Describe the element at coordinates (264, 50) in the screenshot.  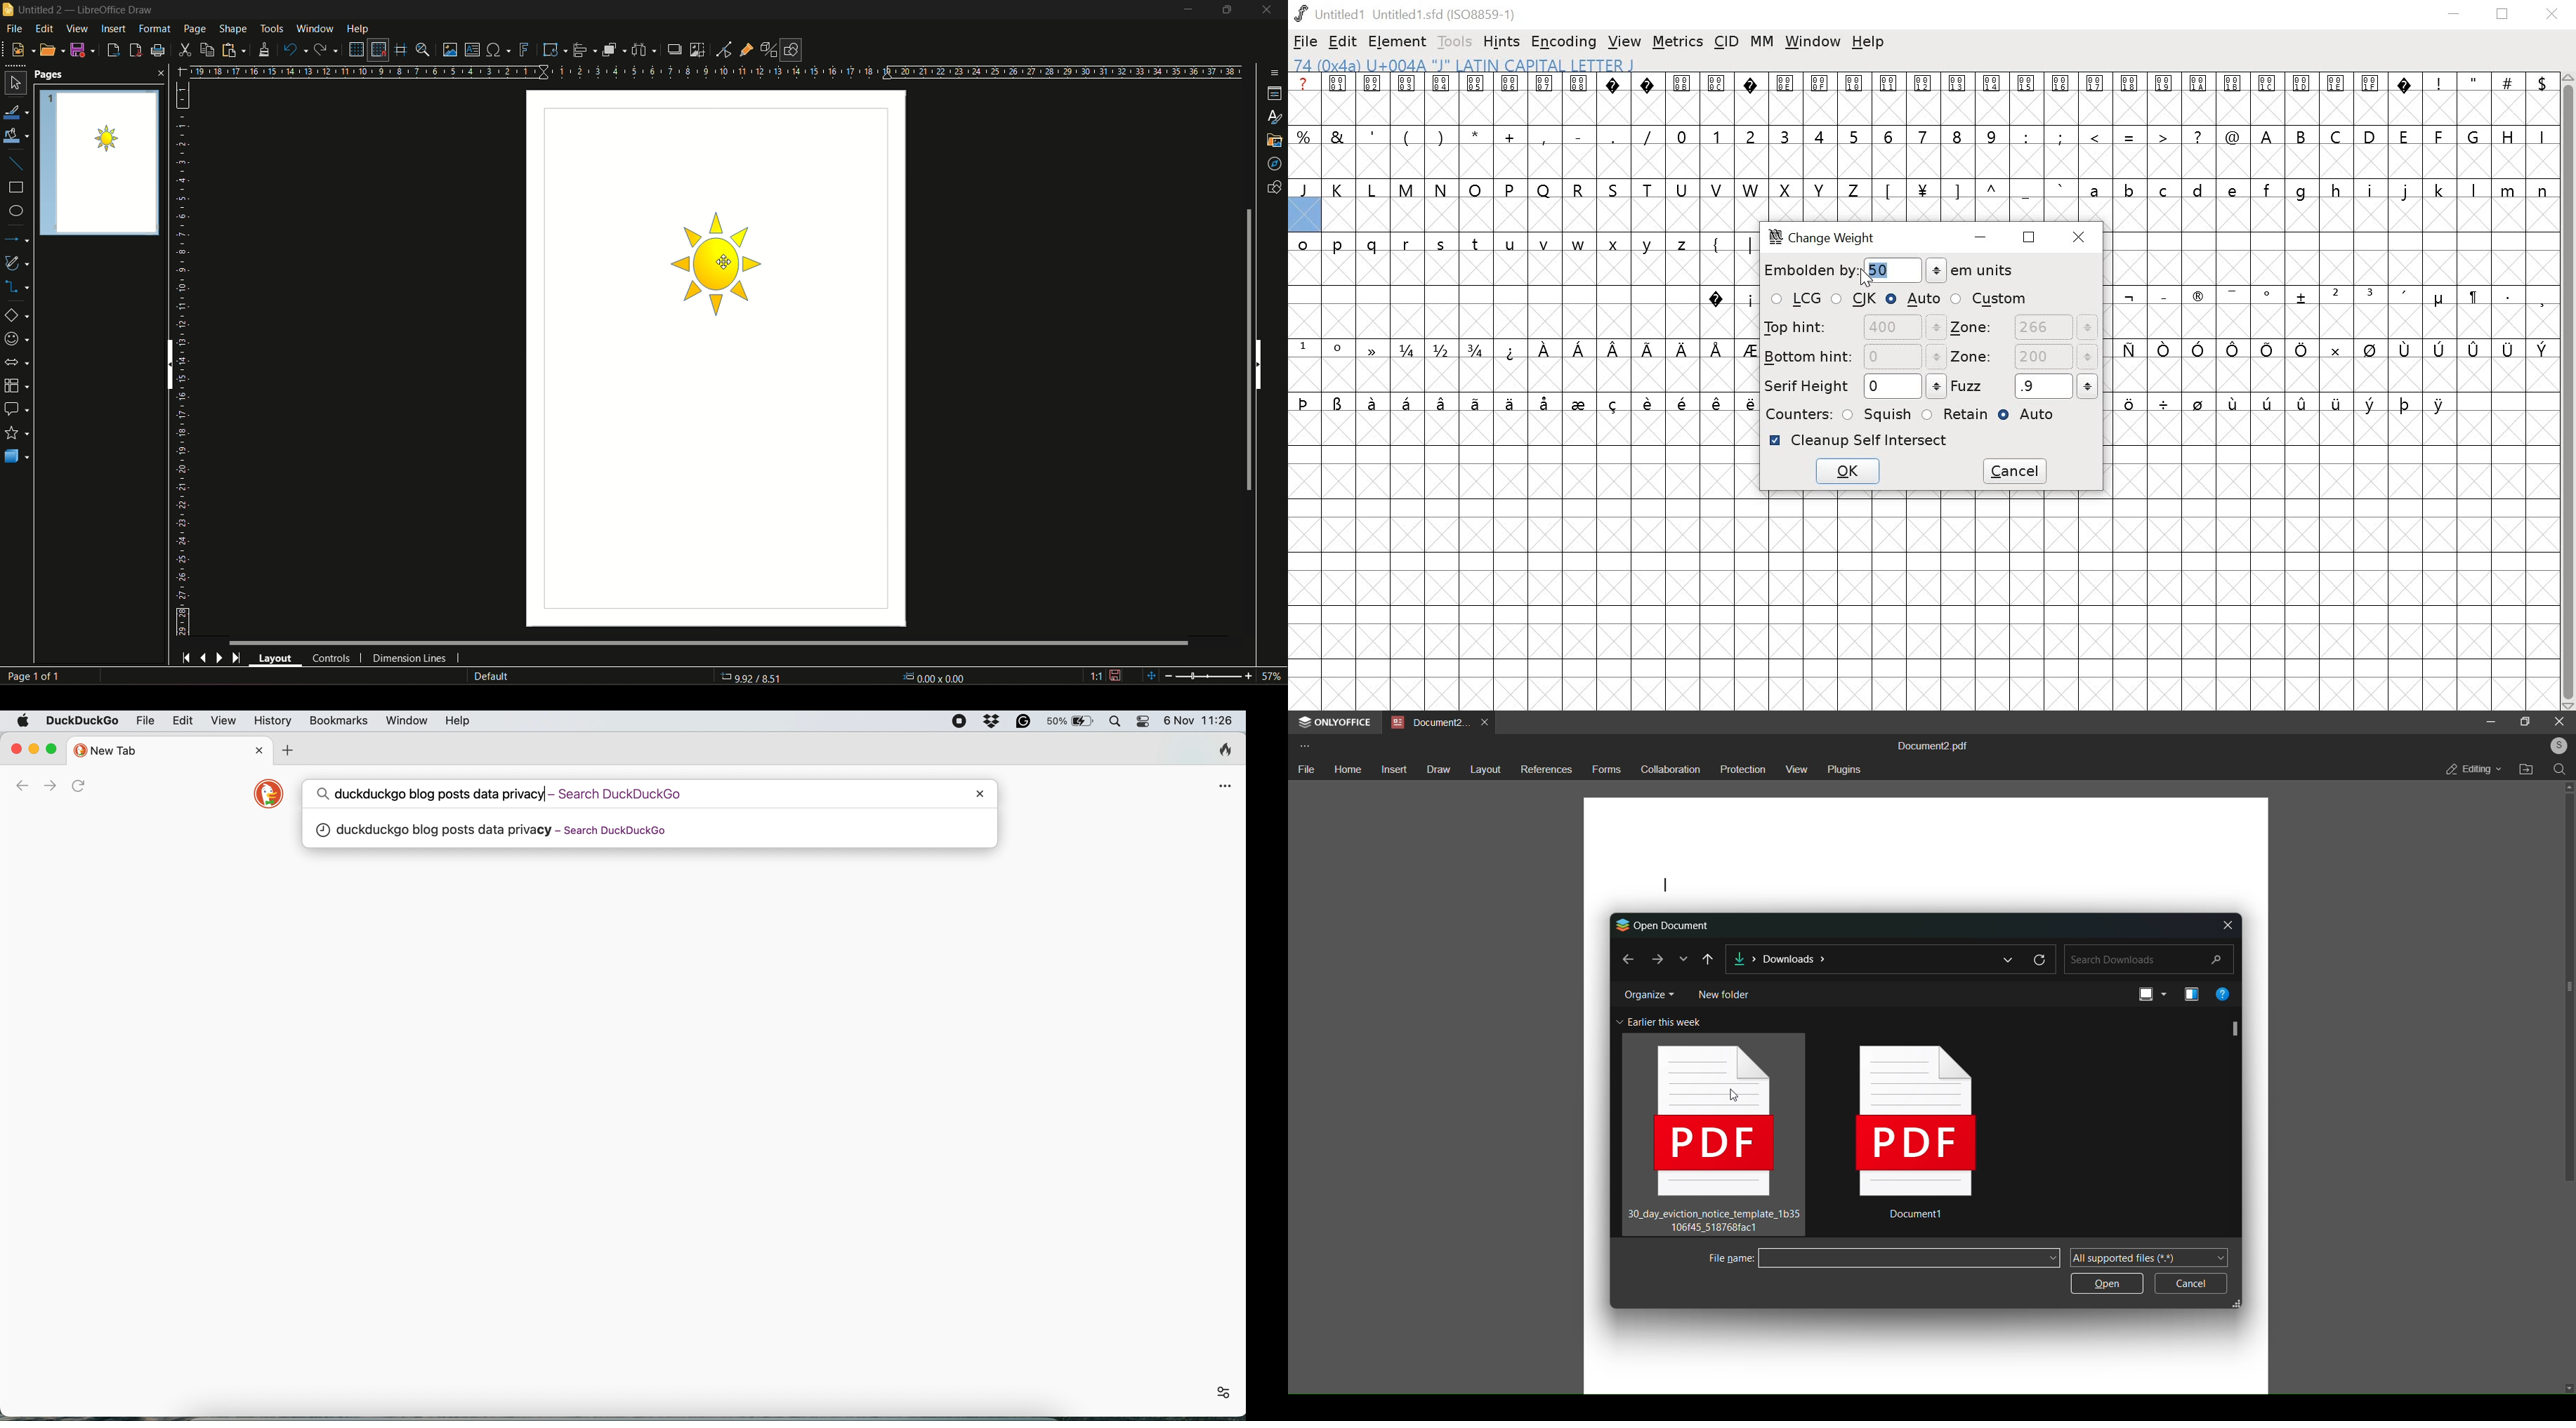
I see `clone formatting` at that location.